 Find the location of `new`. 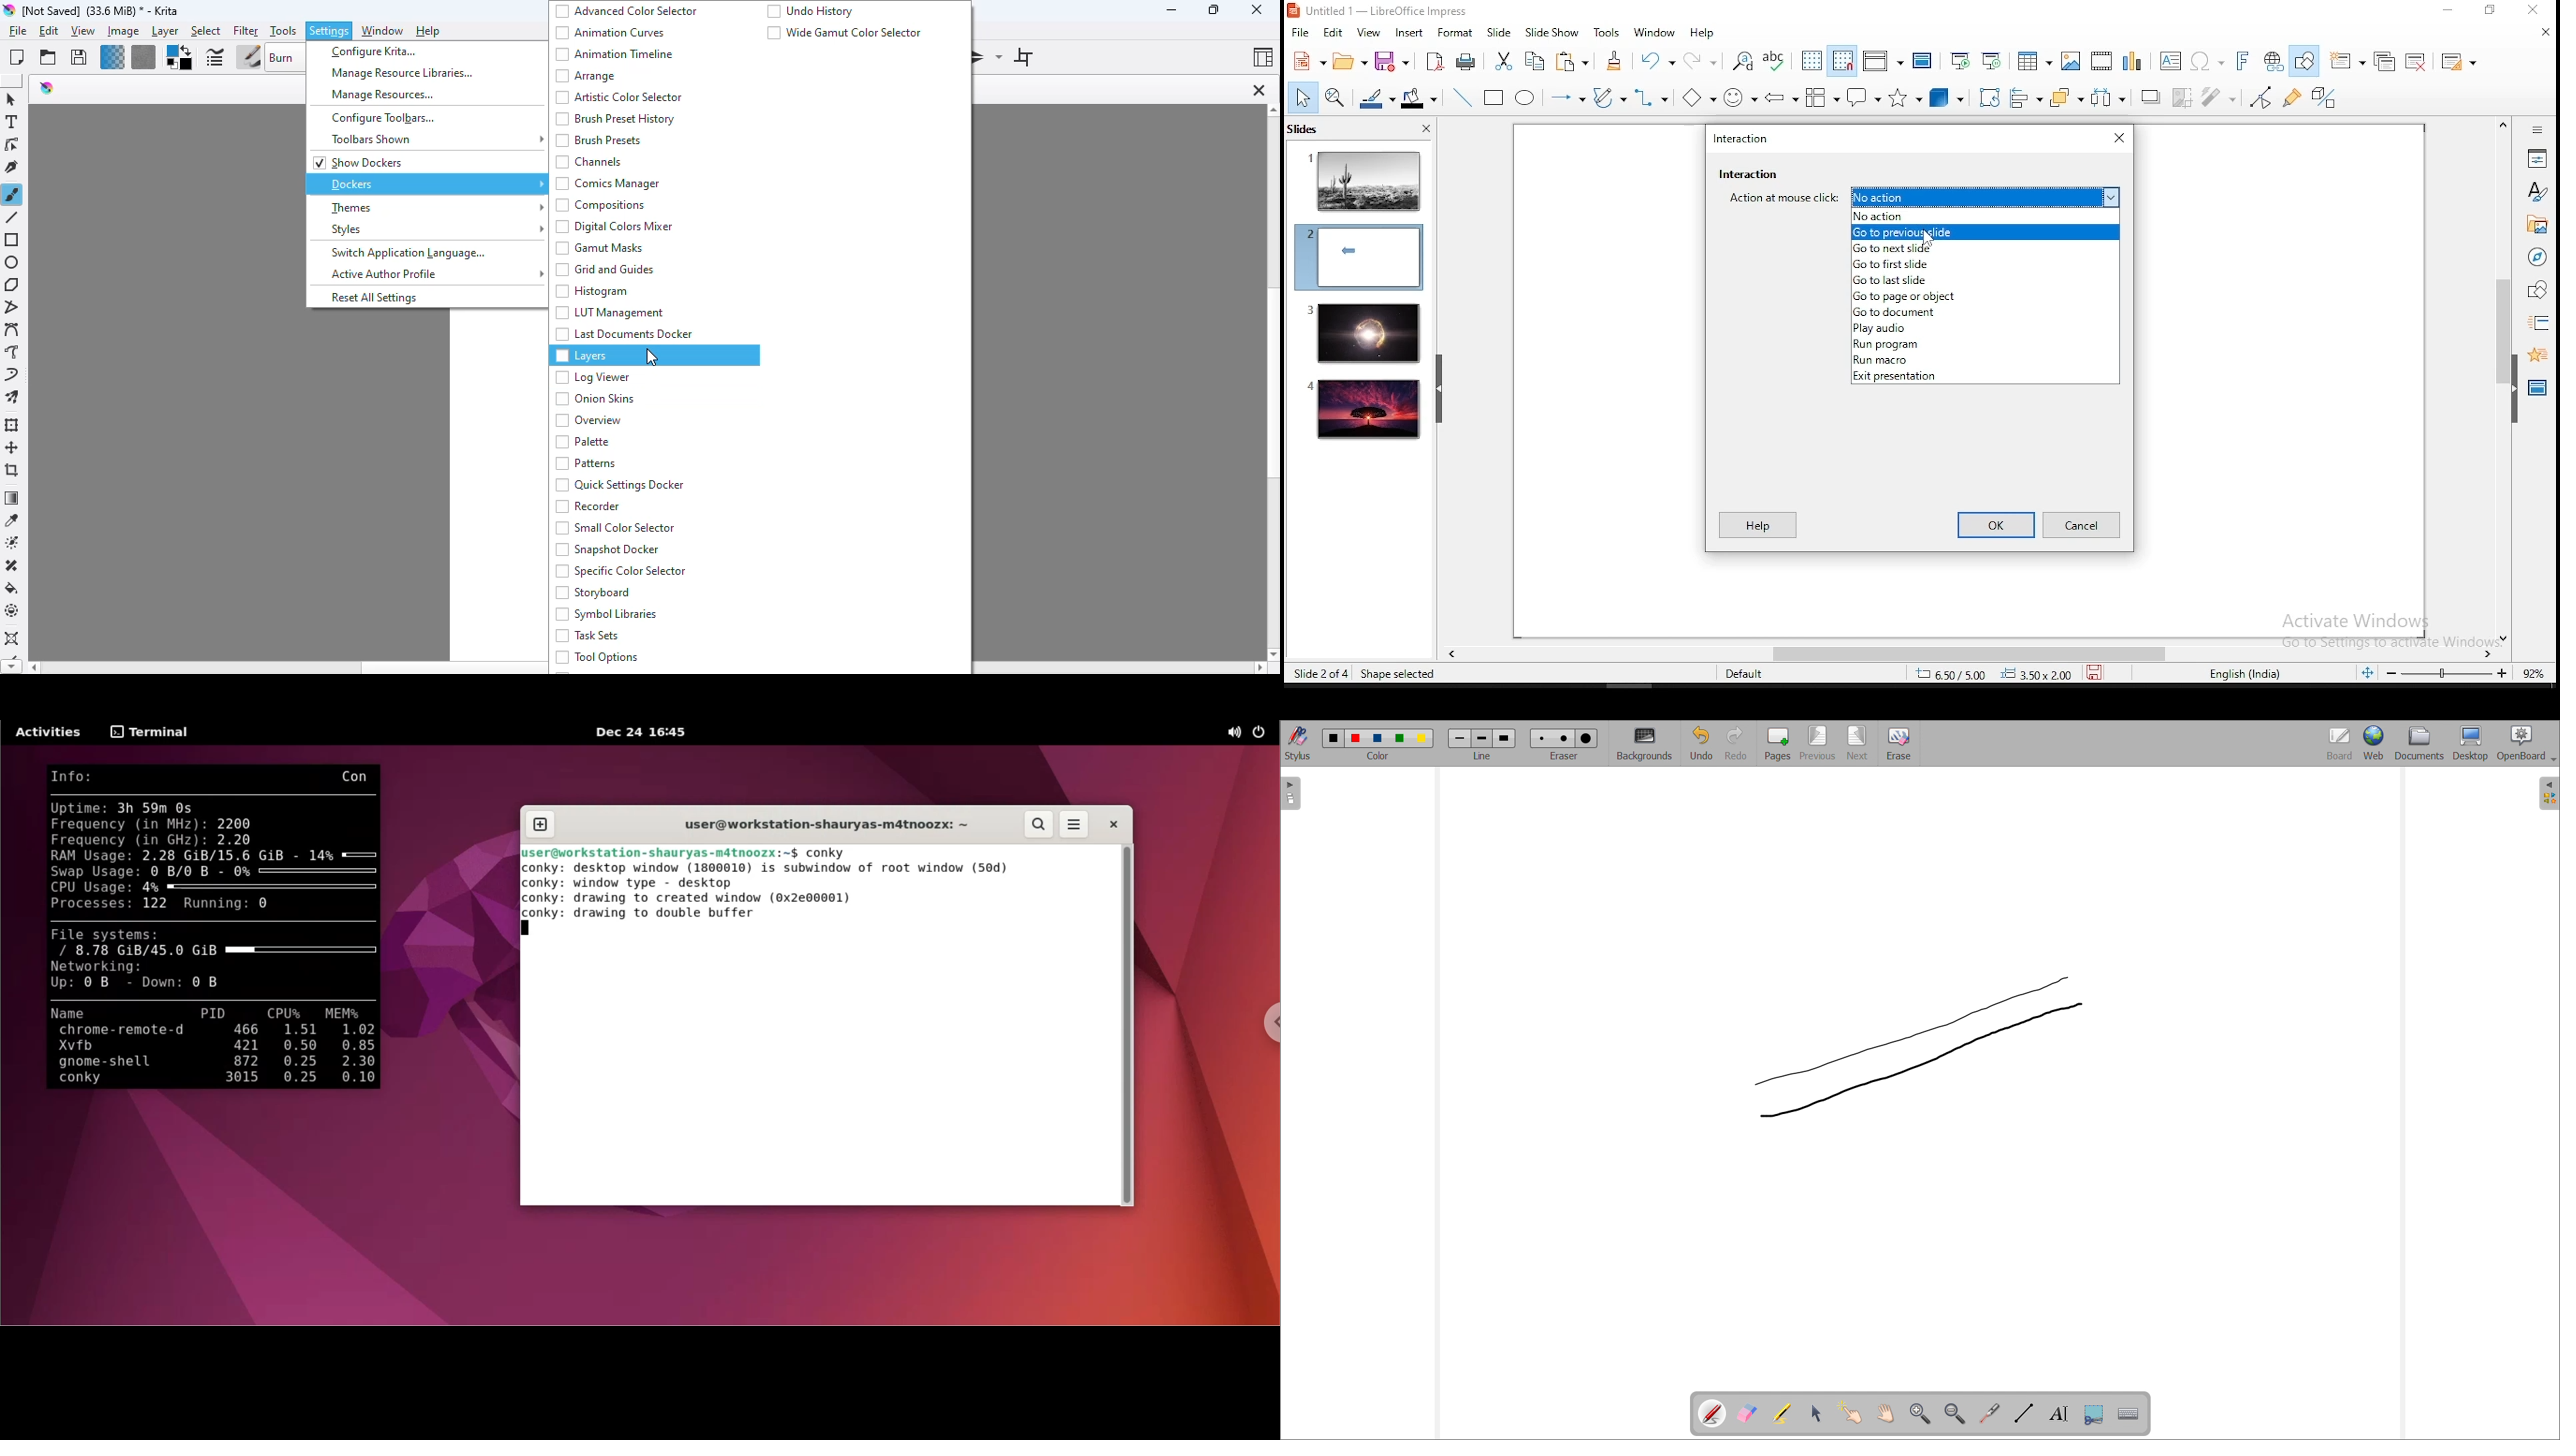

new is located at coordinates (1307, 61).